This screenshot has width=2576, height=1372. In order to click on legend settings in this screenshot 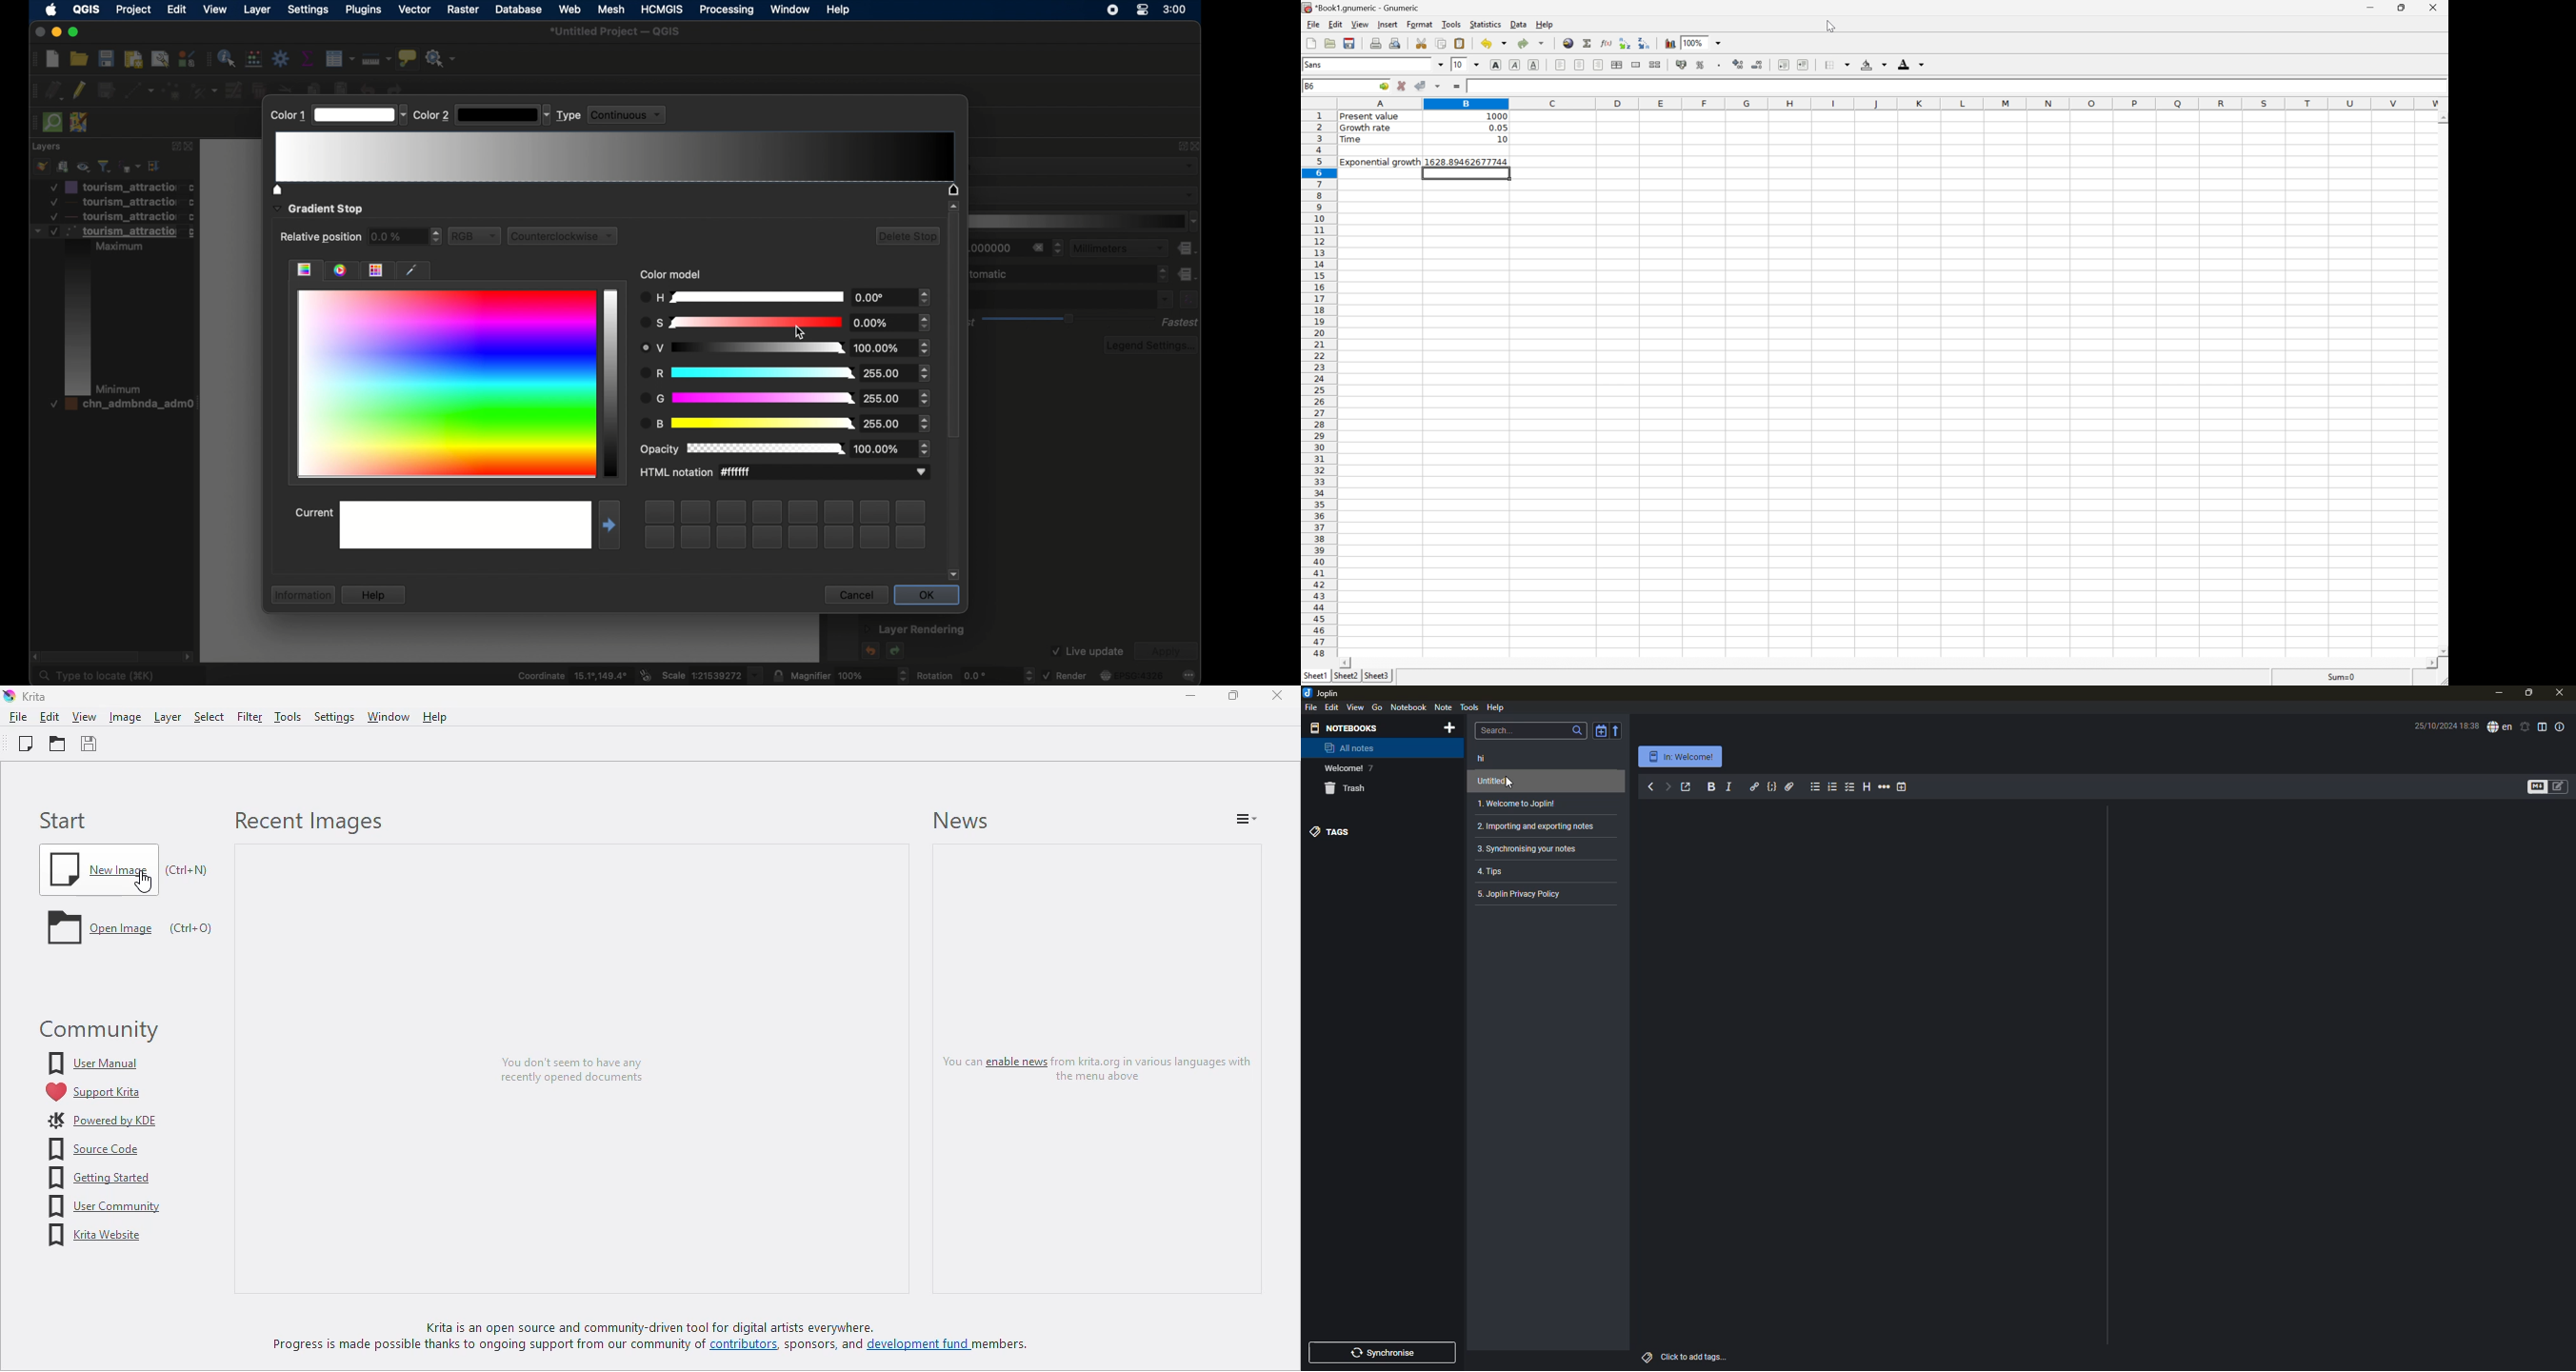, I will do `click(1152, 345)`.